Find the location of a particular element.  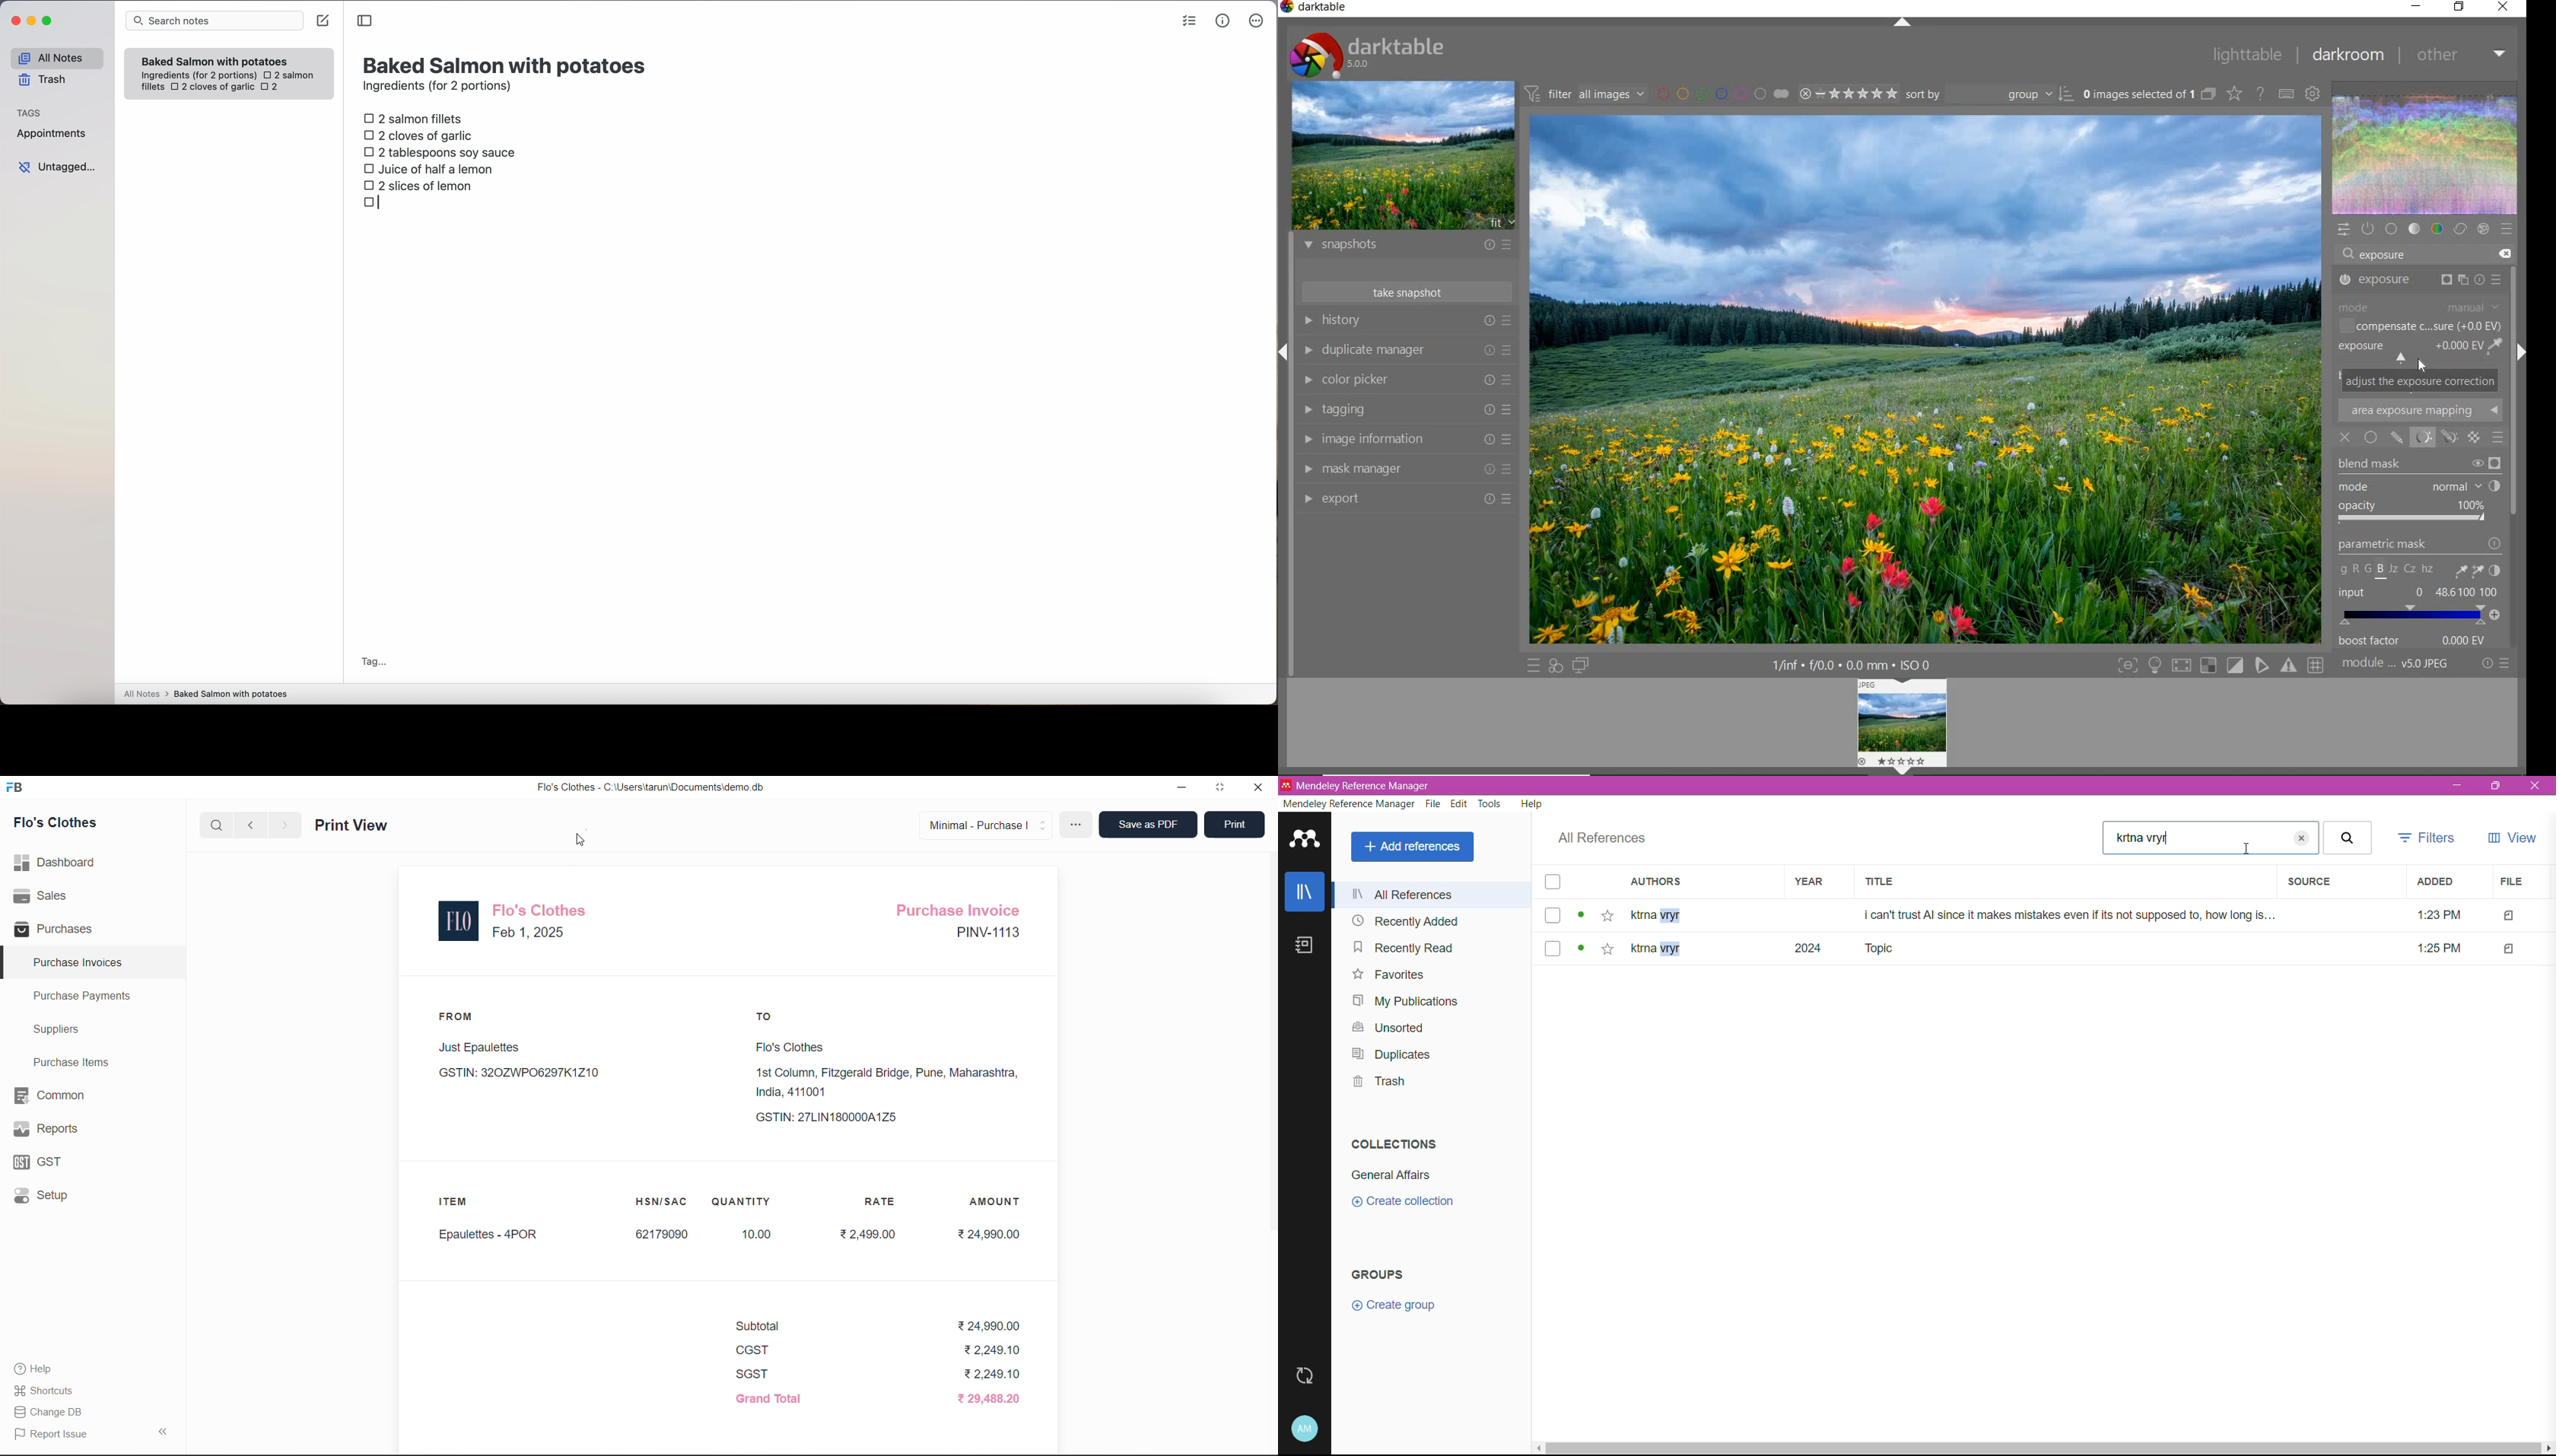

text is located at coordinates (2151, 838).